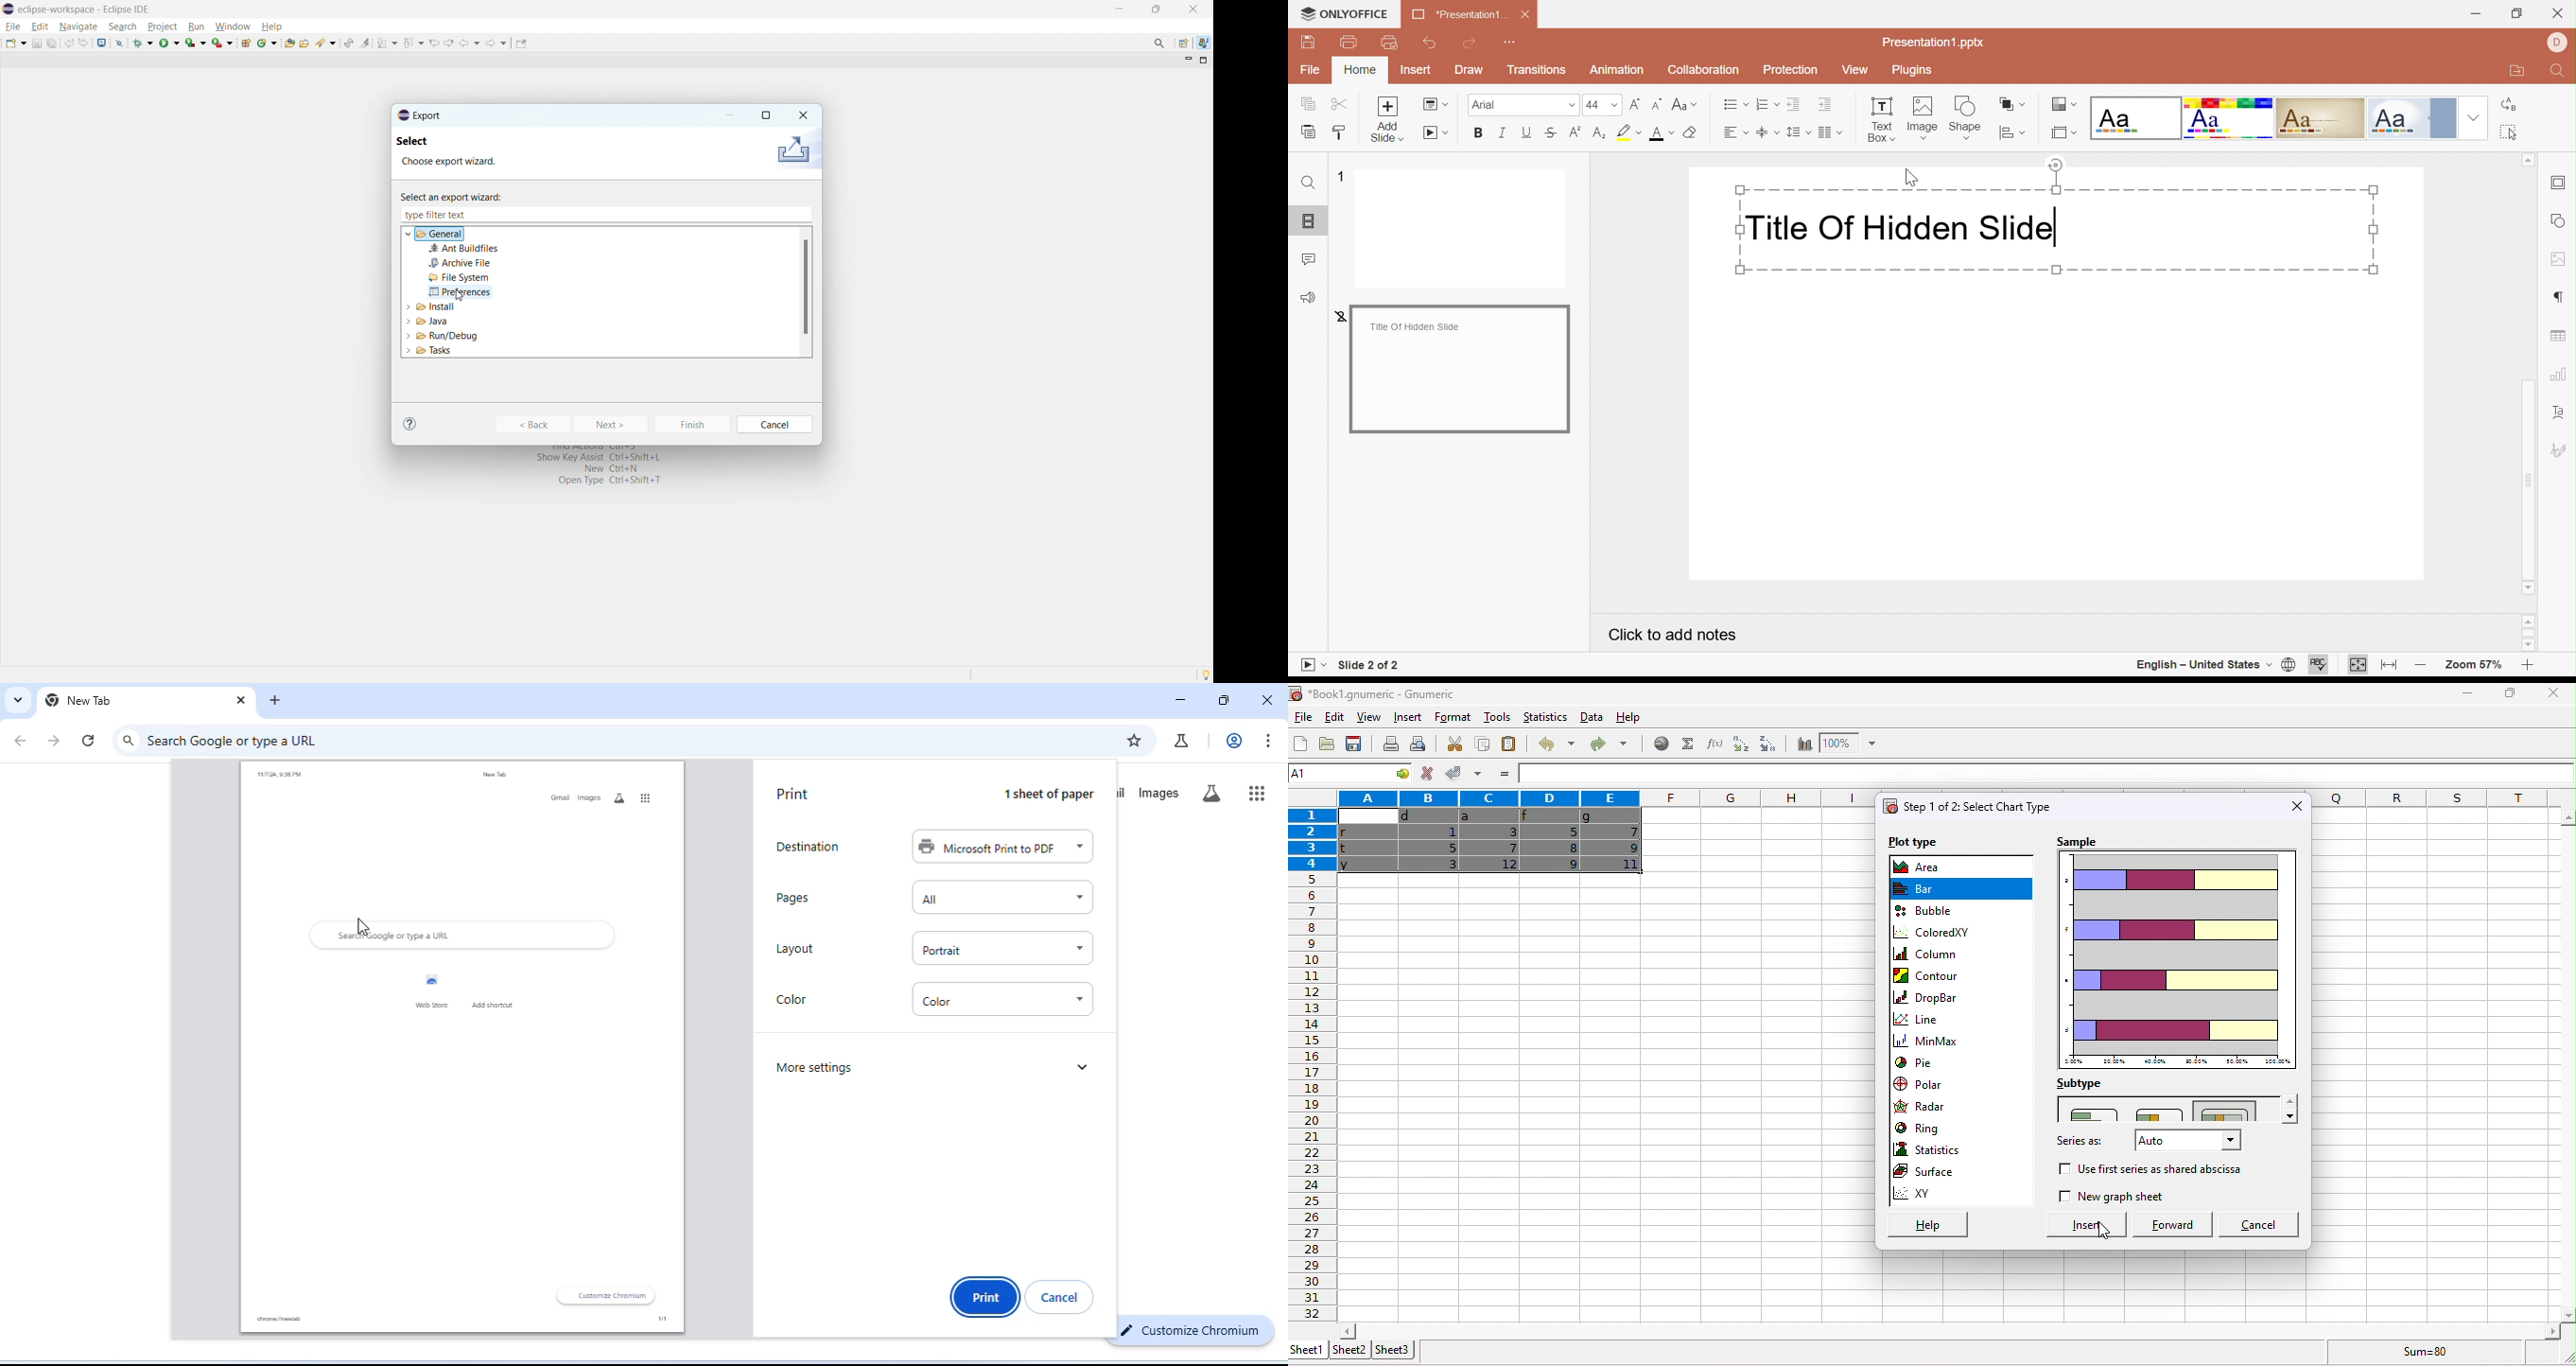  Describe the element at coordinates (1940, 1173) in the screenshot. I see `surface` at that location.